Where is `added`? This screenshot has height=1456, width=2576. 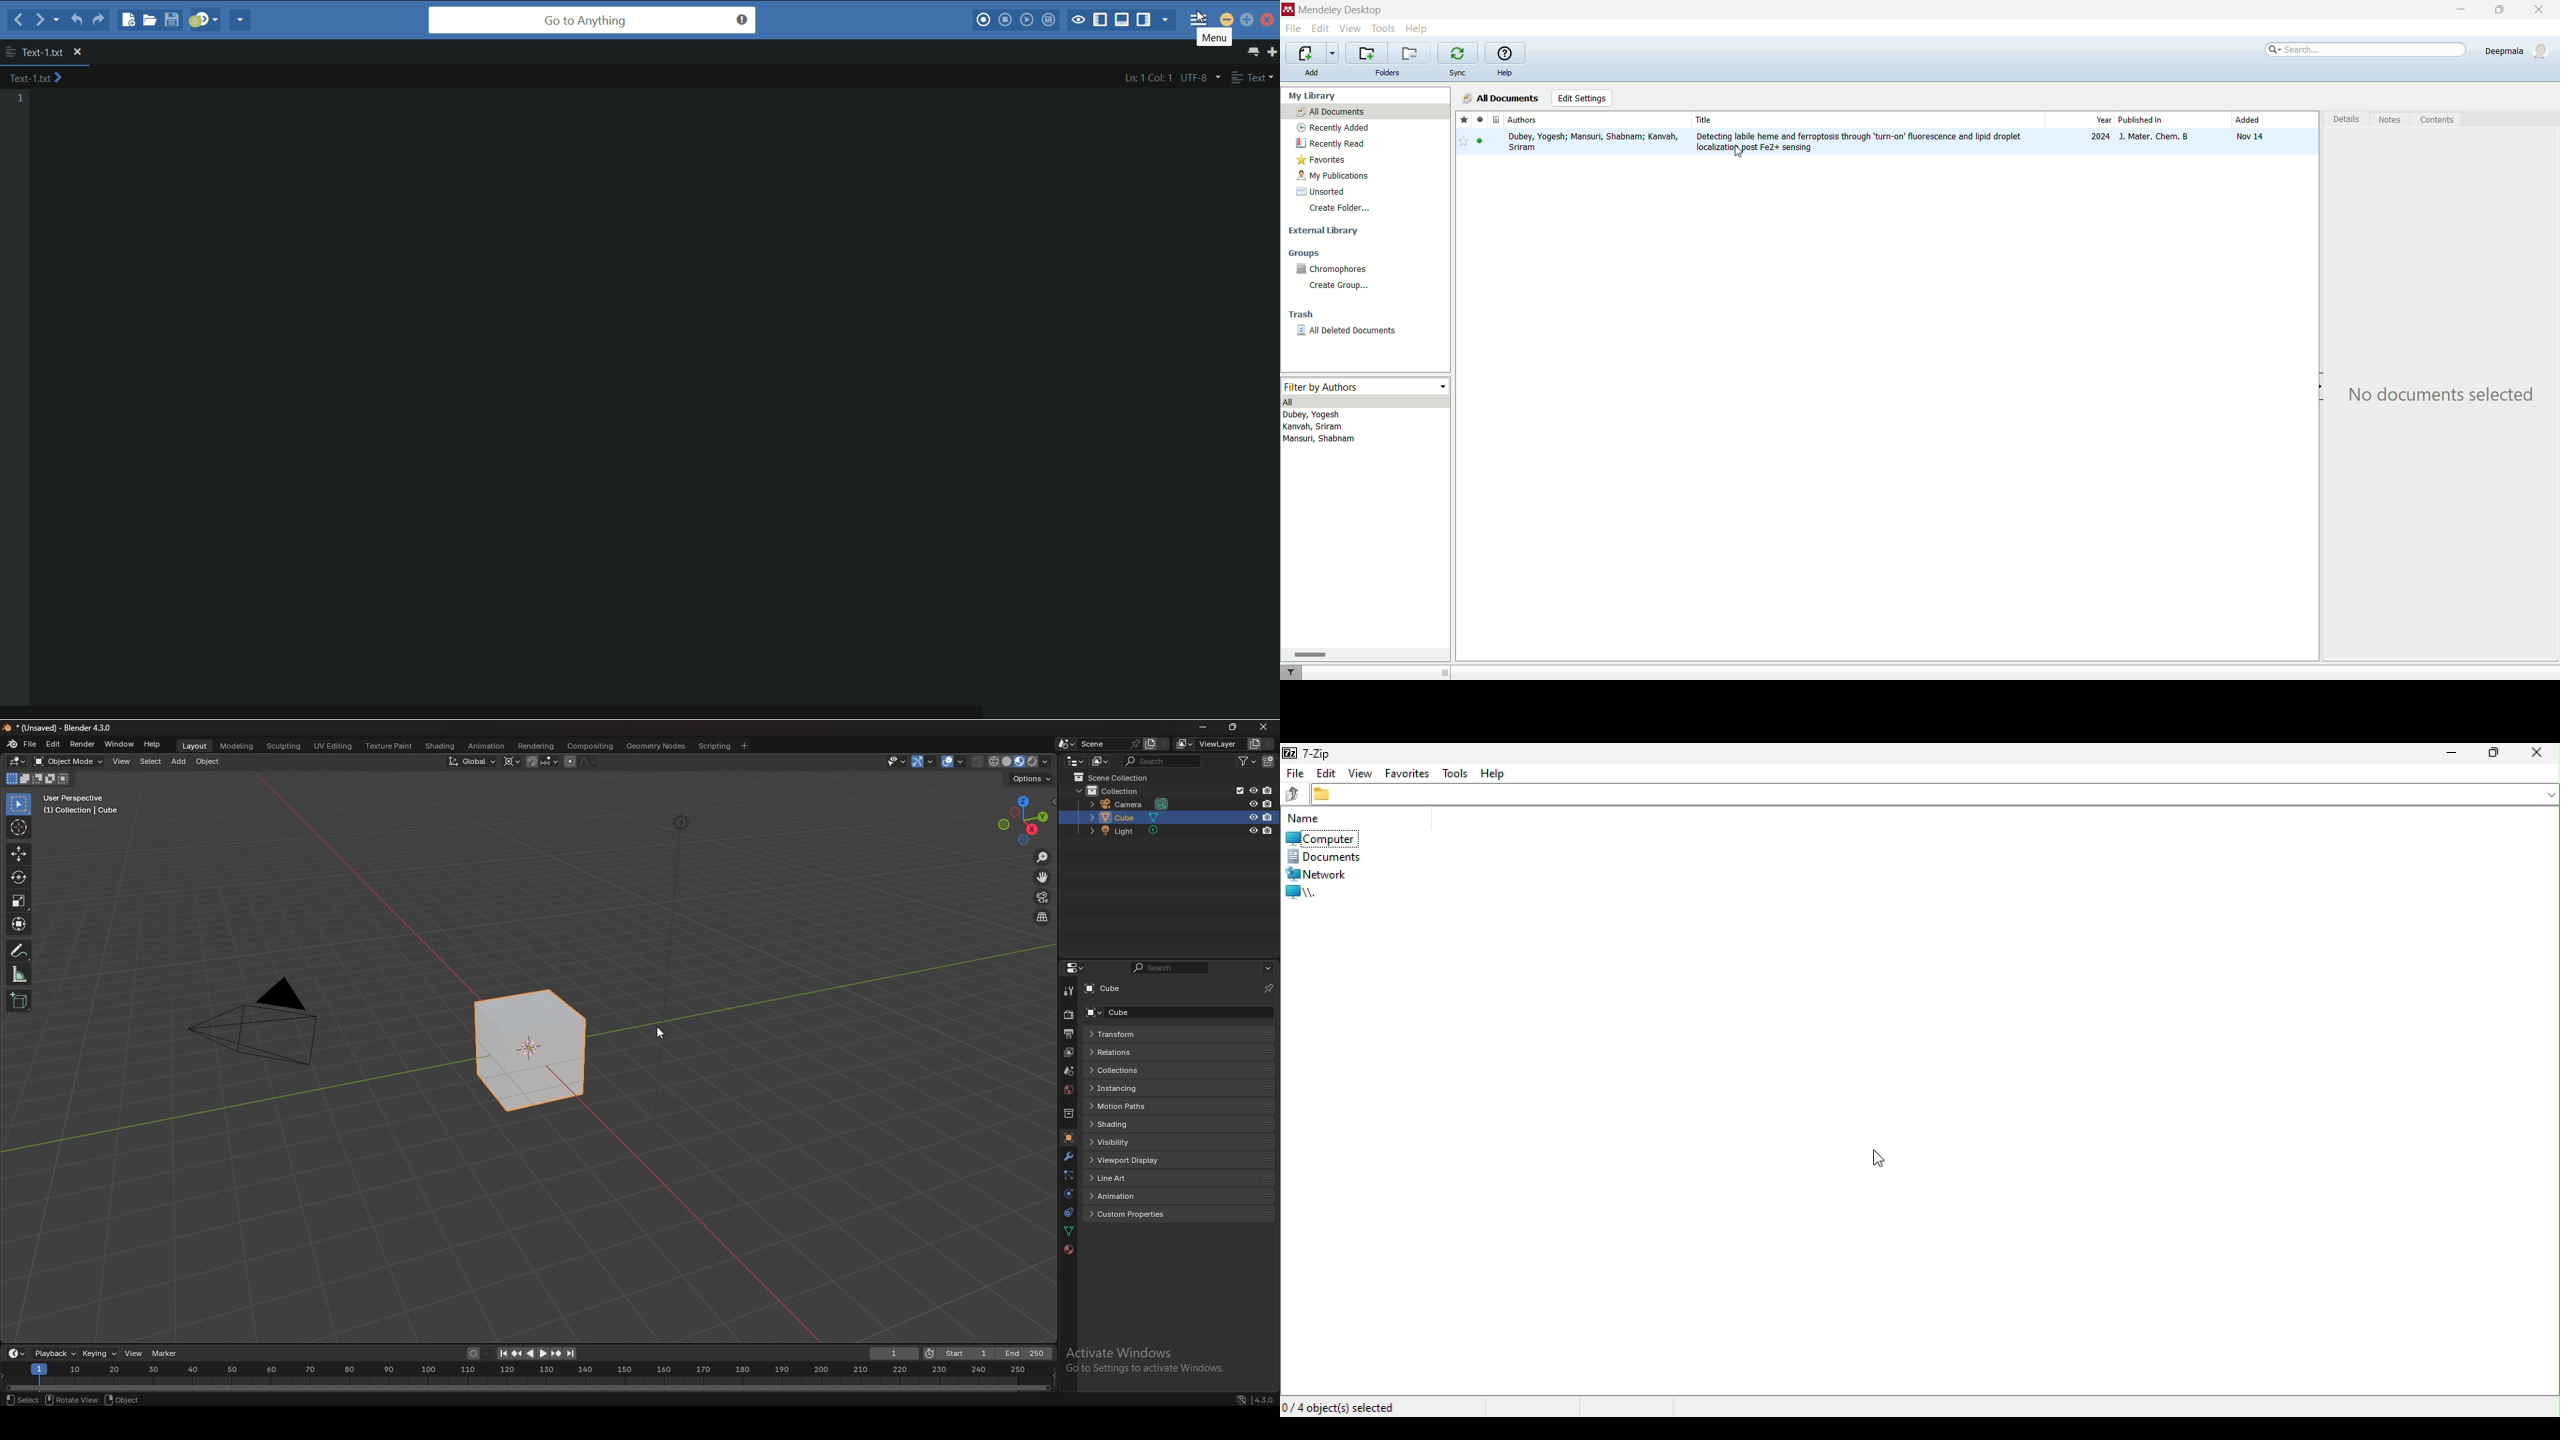 added is located at coordinates (2273, 119).